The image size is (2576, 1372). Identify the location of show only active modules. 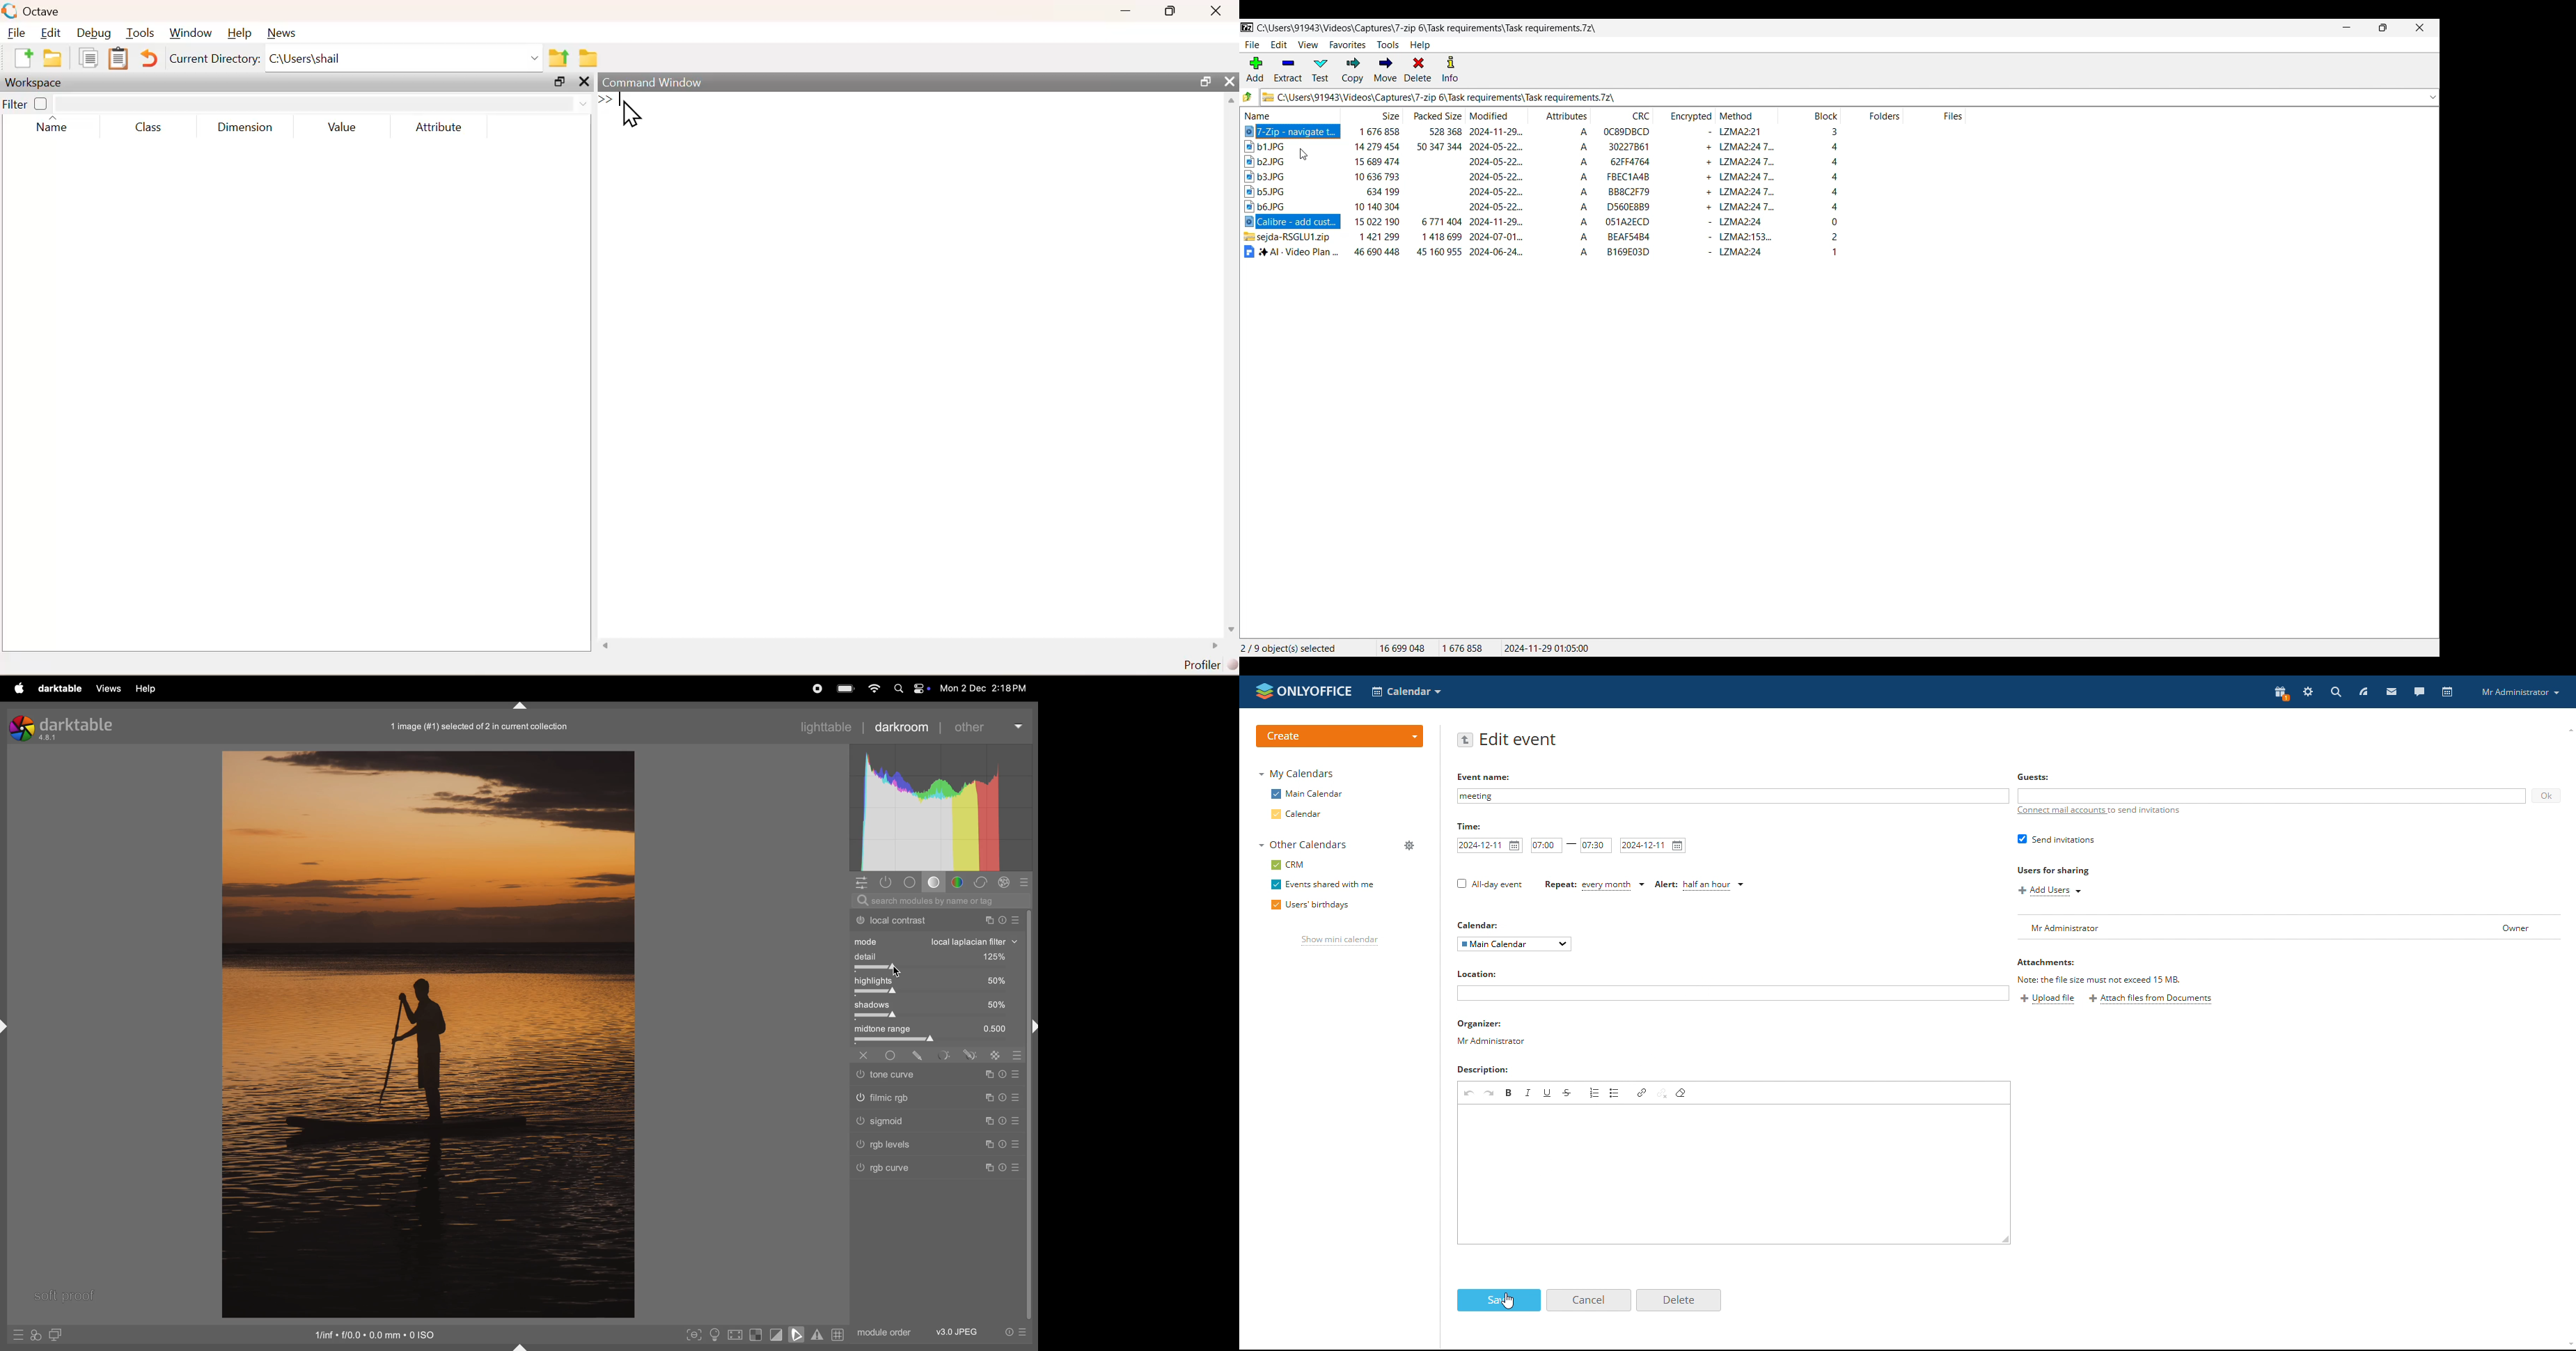
(886, 883).